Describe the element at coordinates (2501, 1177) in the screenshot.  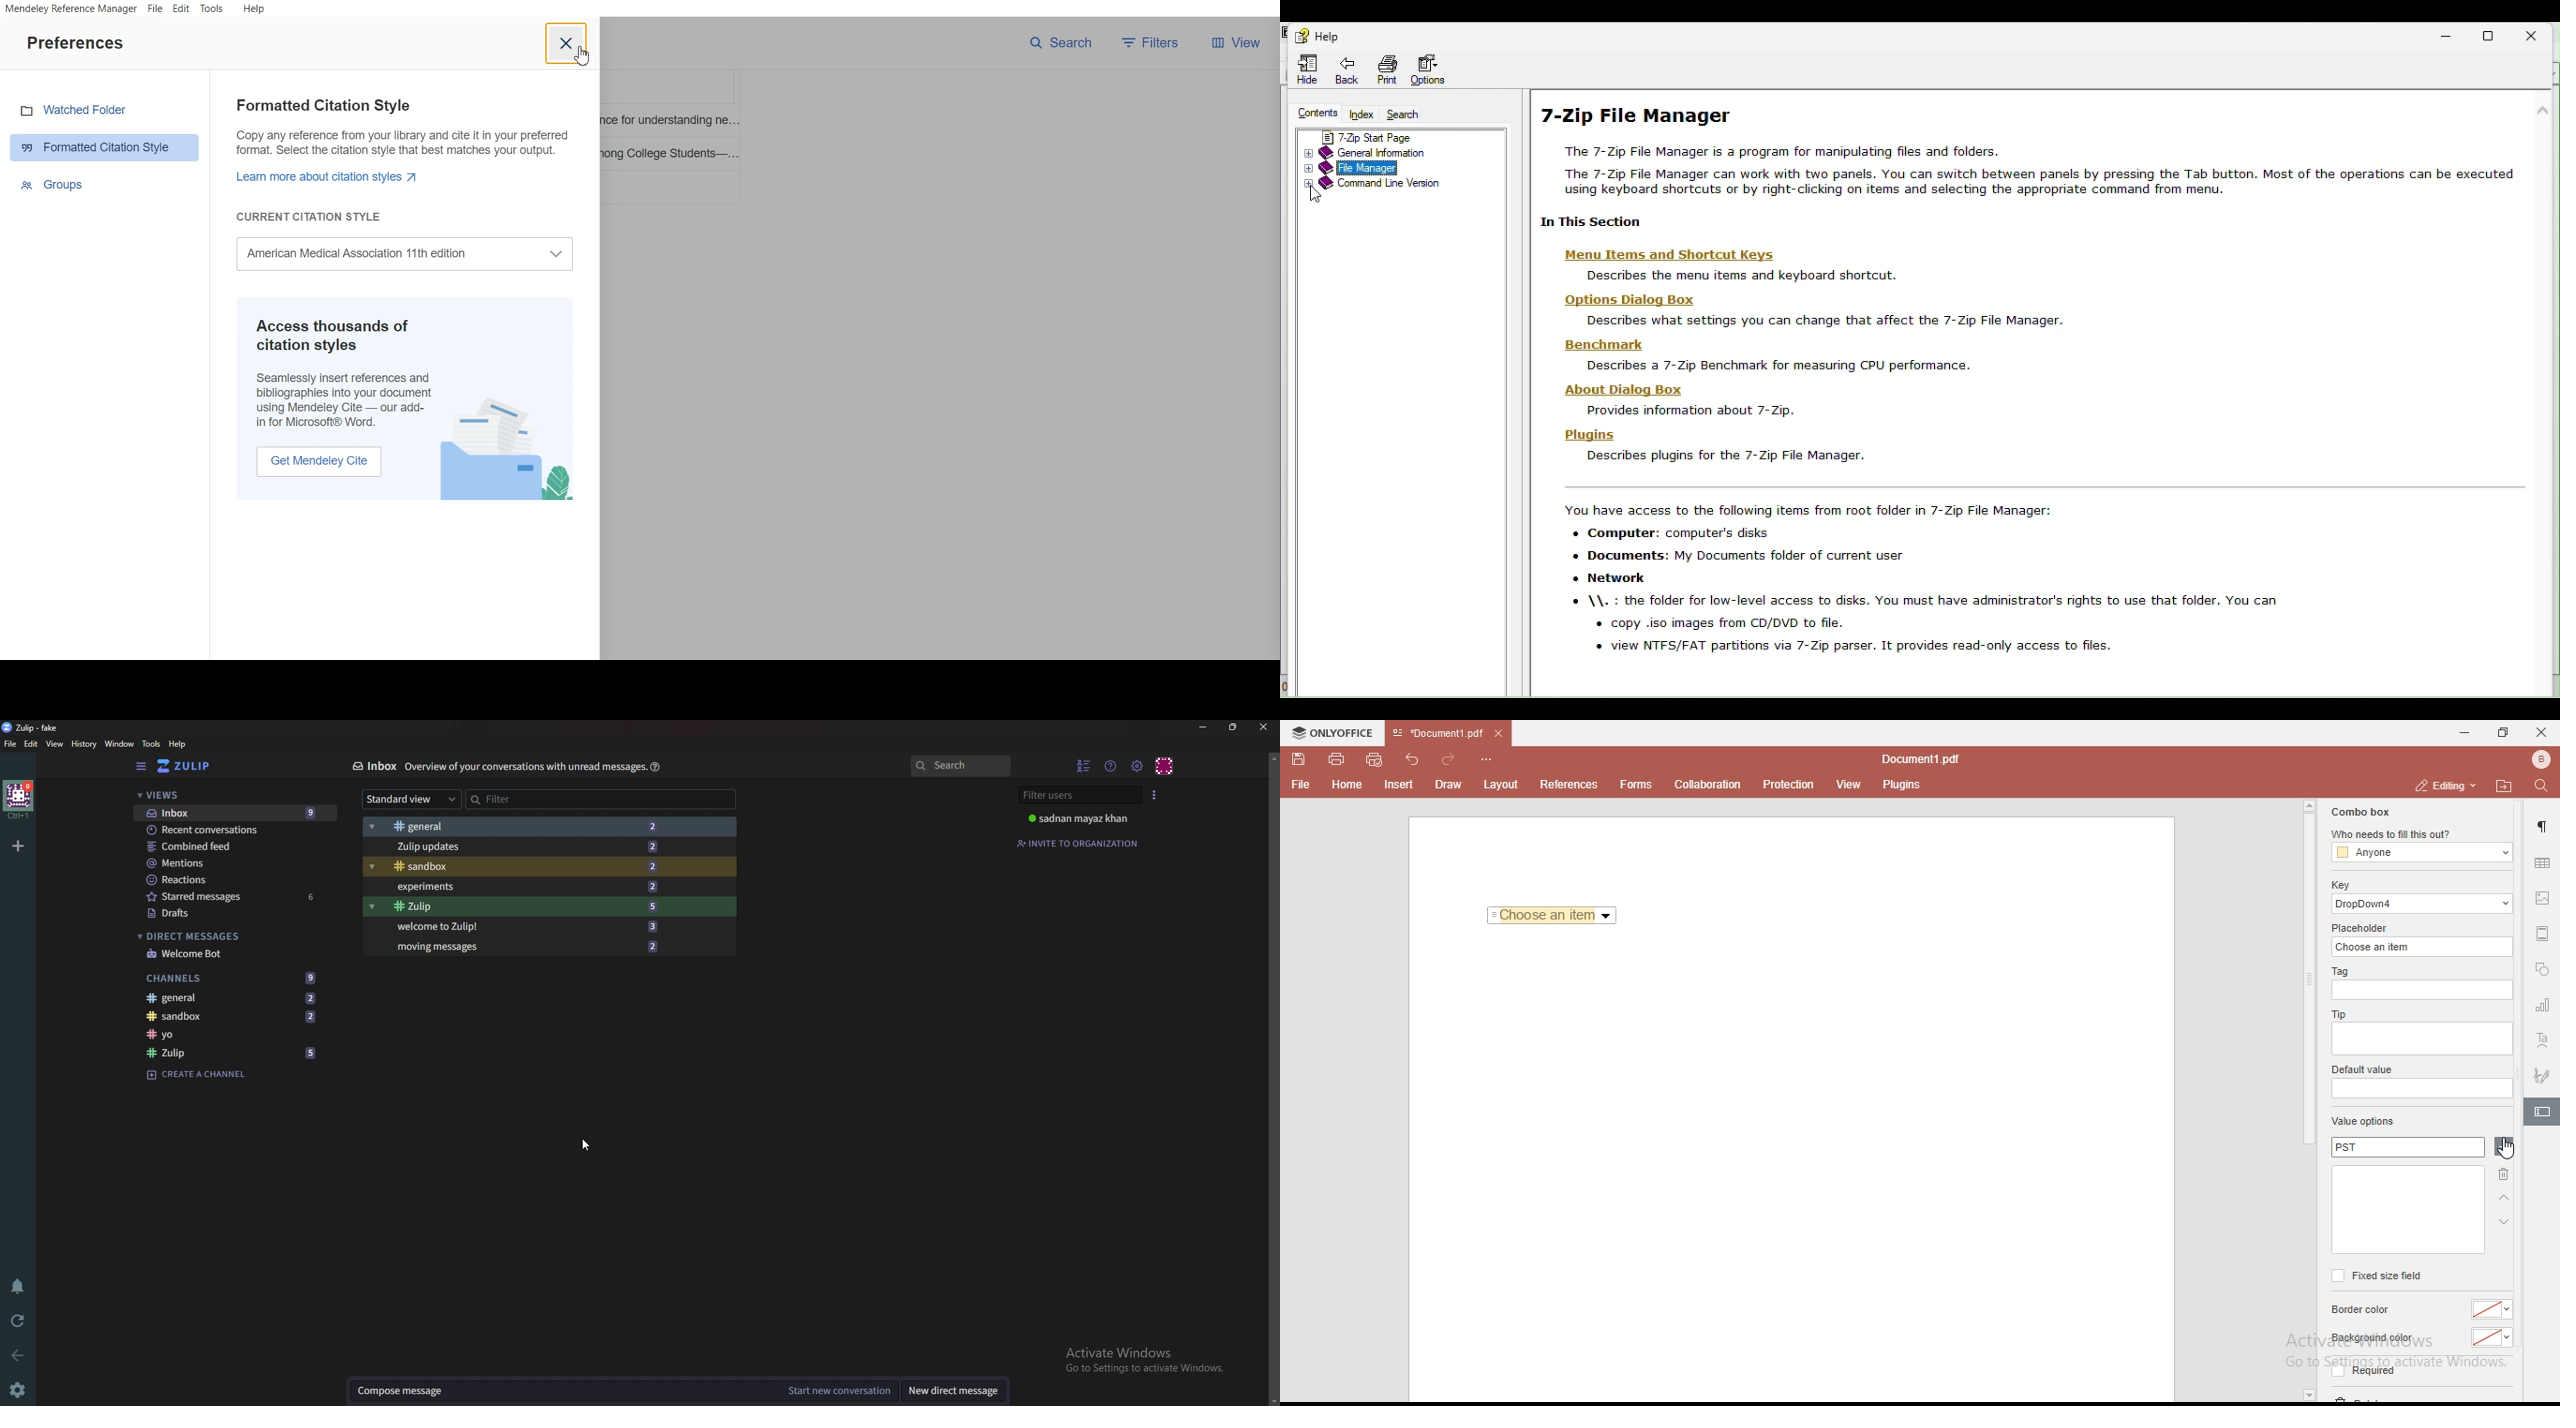
I see `delete` at that location.